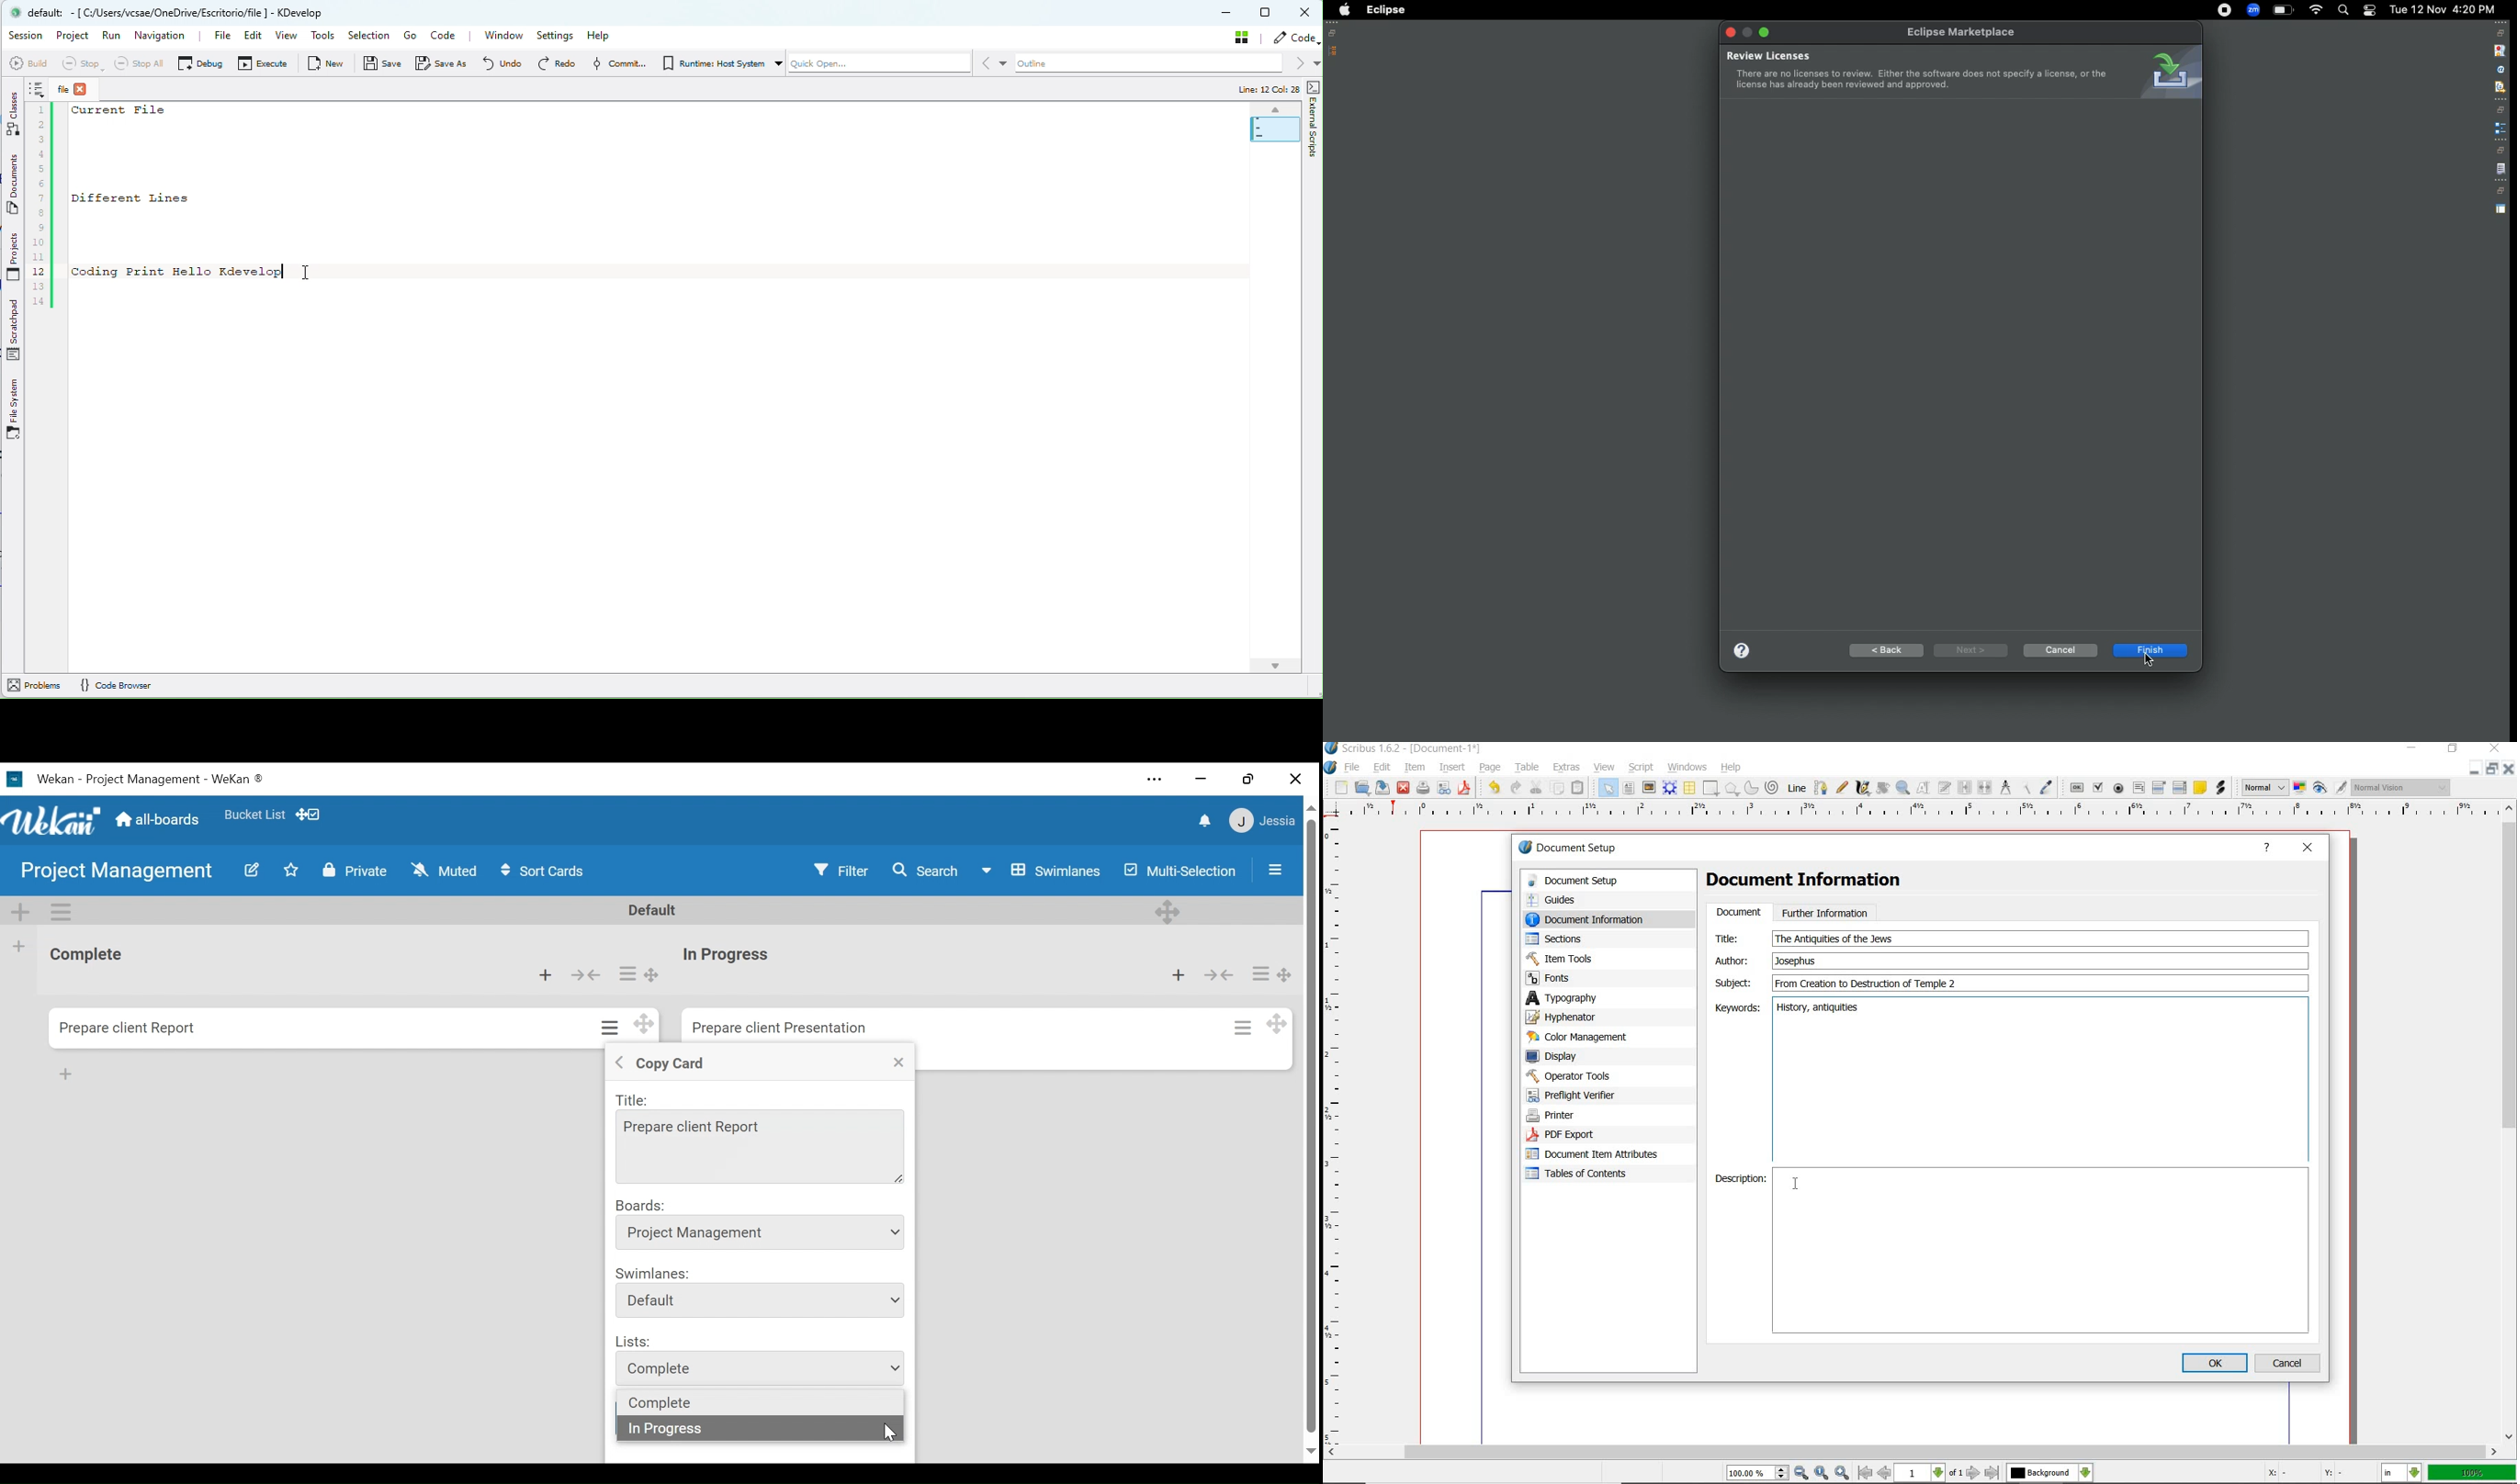 The image size is (2520, 1484). What do you see at coordinates (1820, 787) in the screenshot?
I see `Bezier curve` at bounding box center [1820, 787].